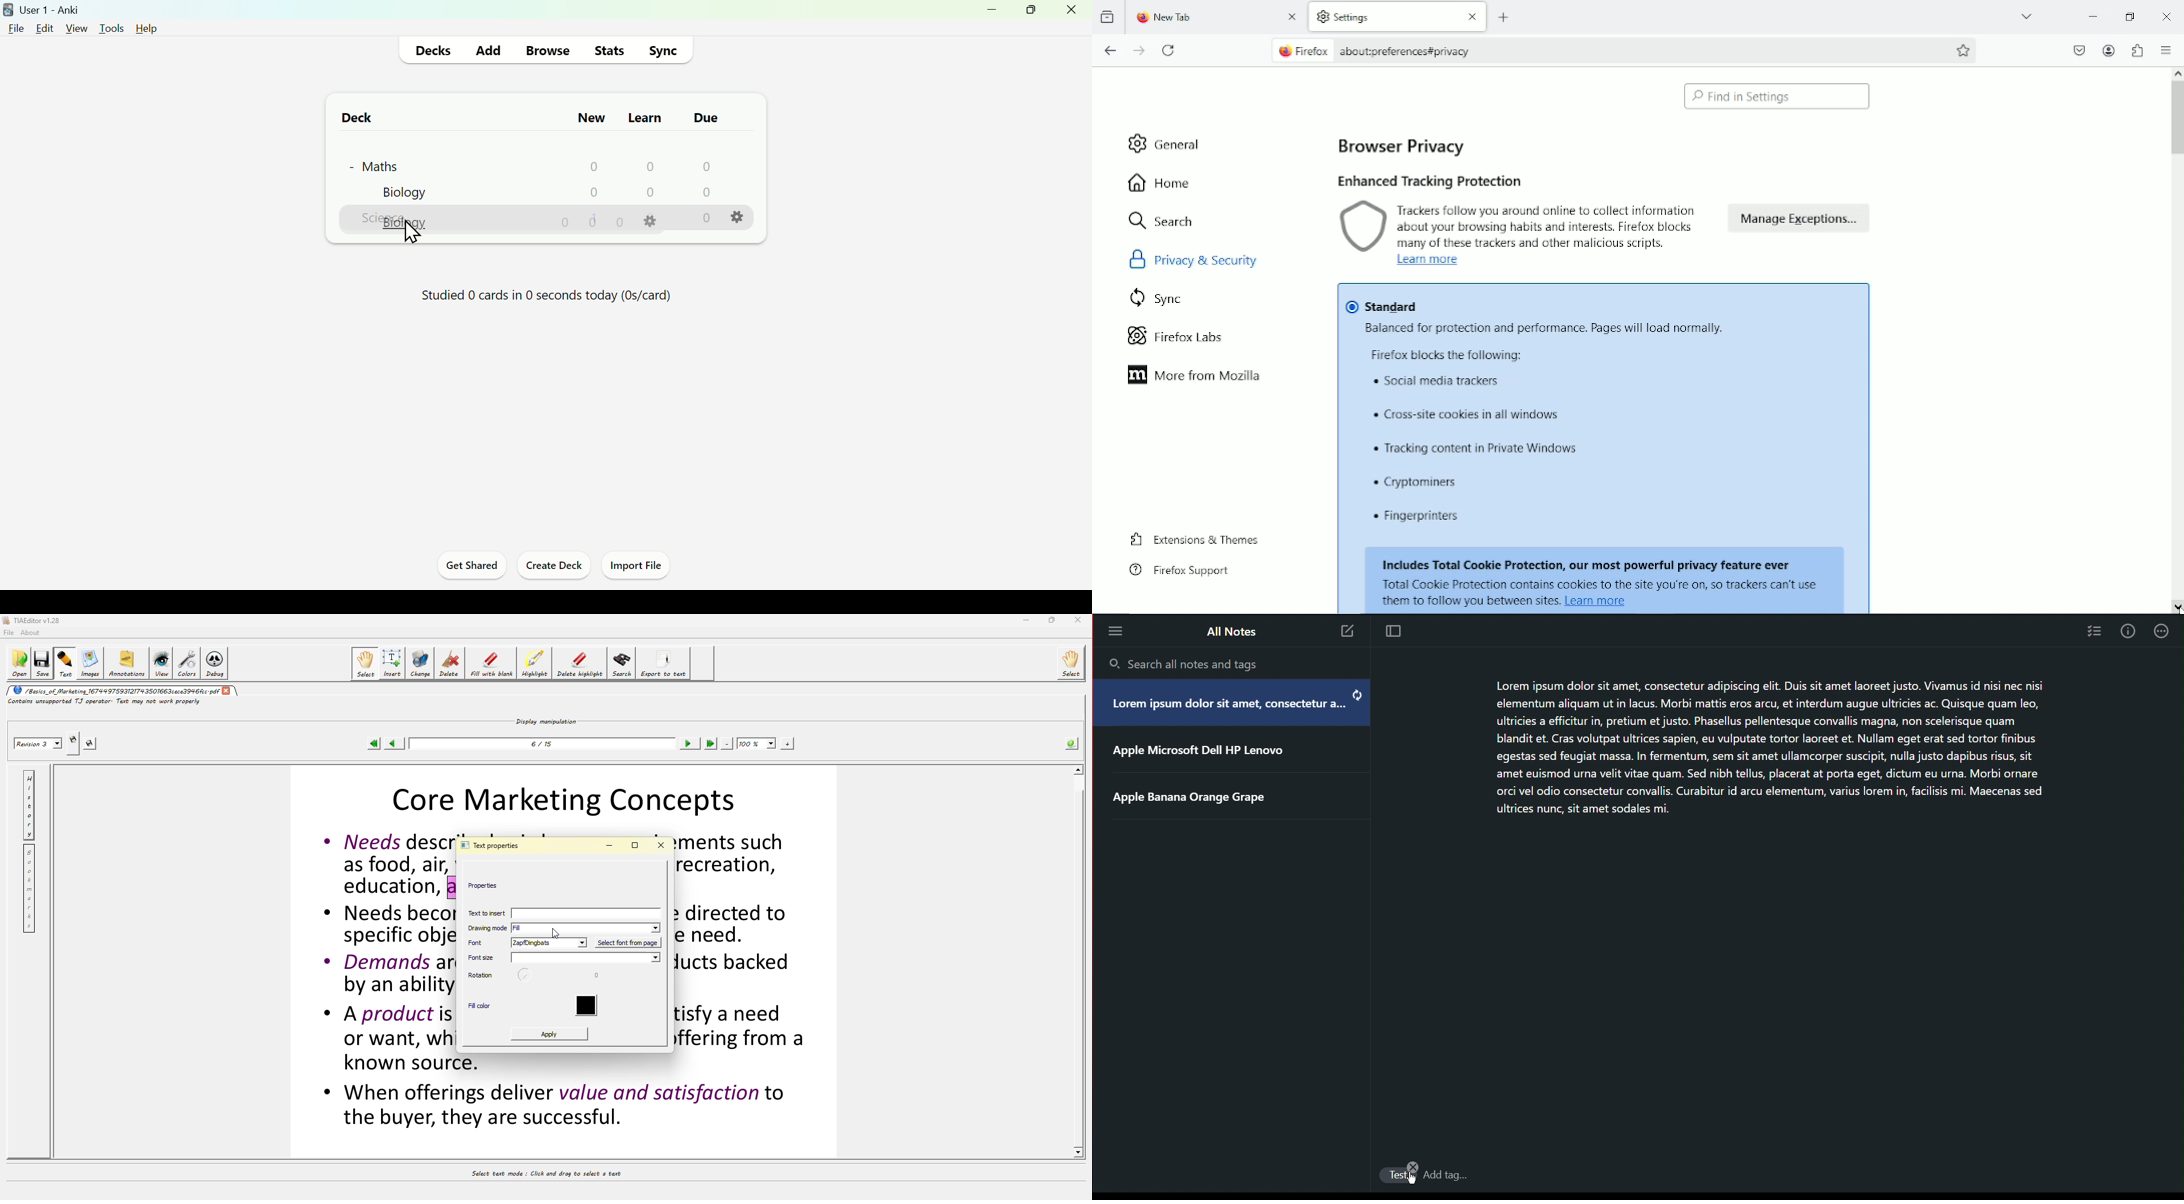 This screenshot has height=1204, width=2184. I want to click on privacy & security, so click(1218, 258).